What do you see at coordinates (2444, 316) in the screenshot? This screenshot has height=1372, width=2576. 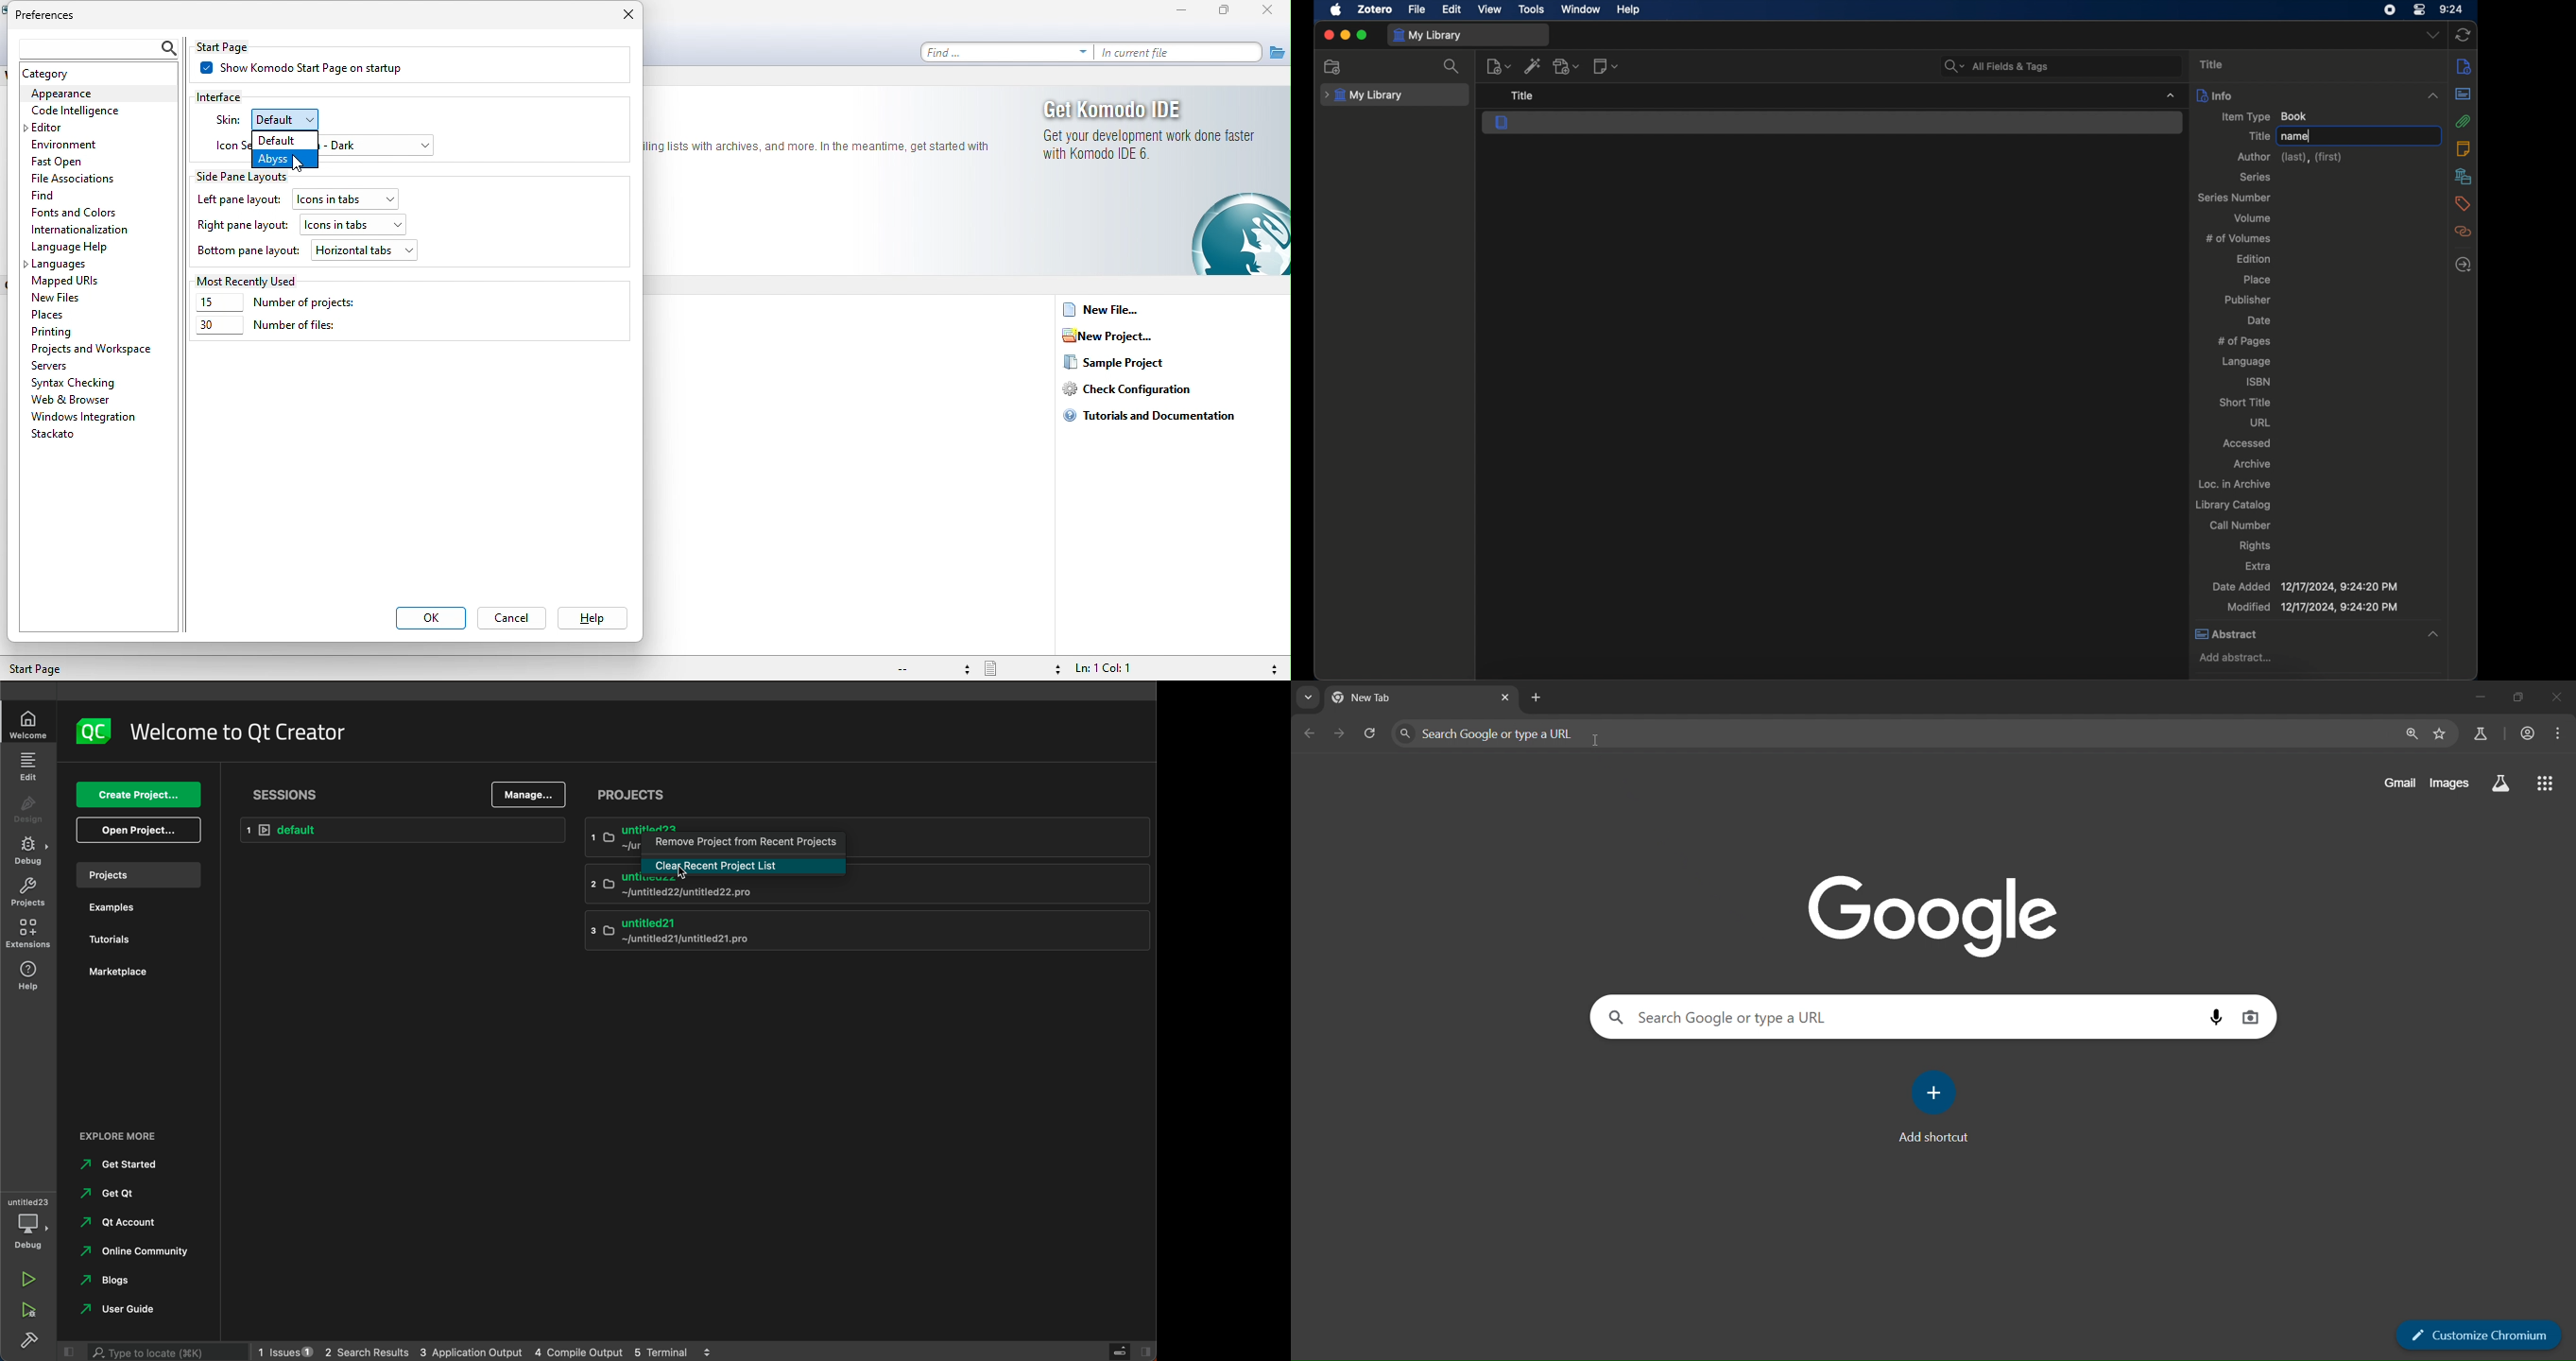 I see `scroll box` at bounding box center [2444, 316].